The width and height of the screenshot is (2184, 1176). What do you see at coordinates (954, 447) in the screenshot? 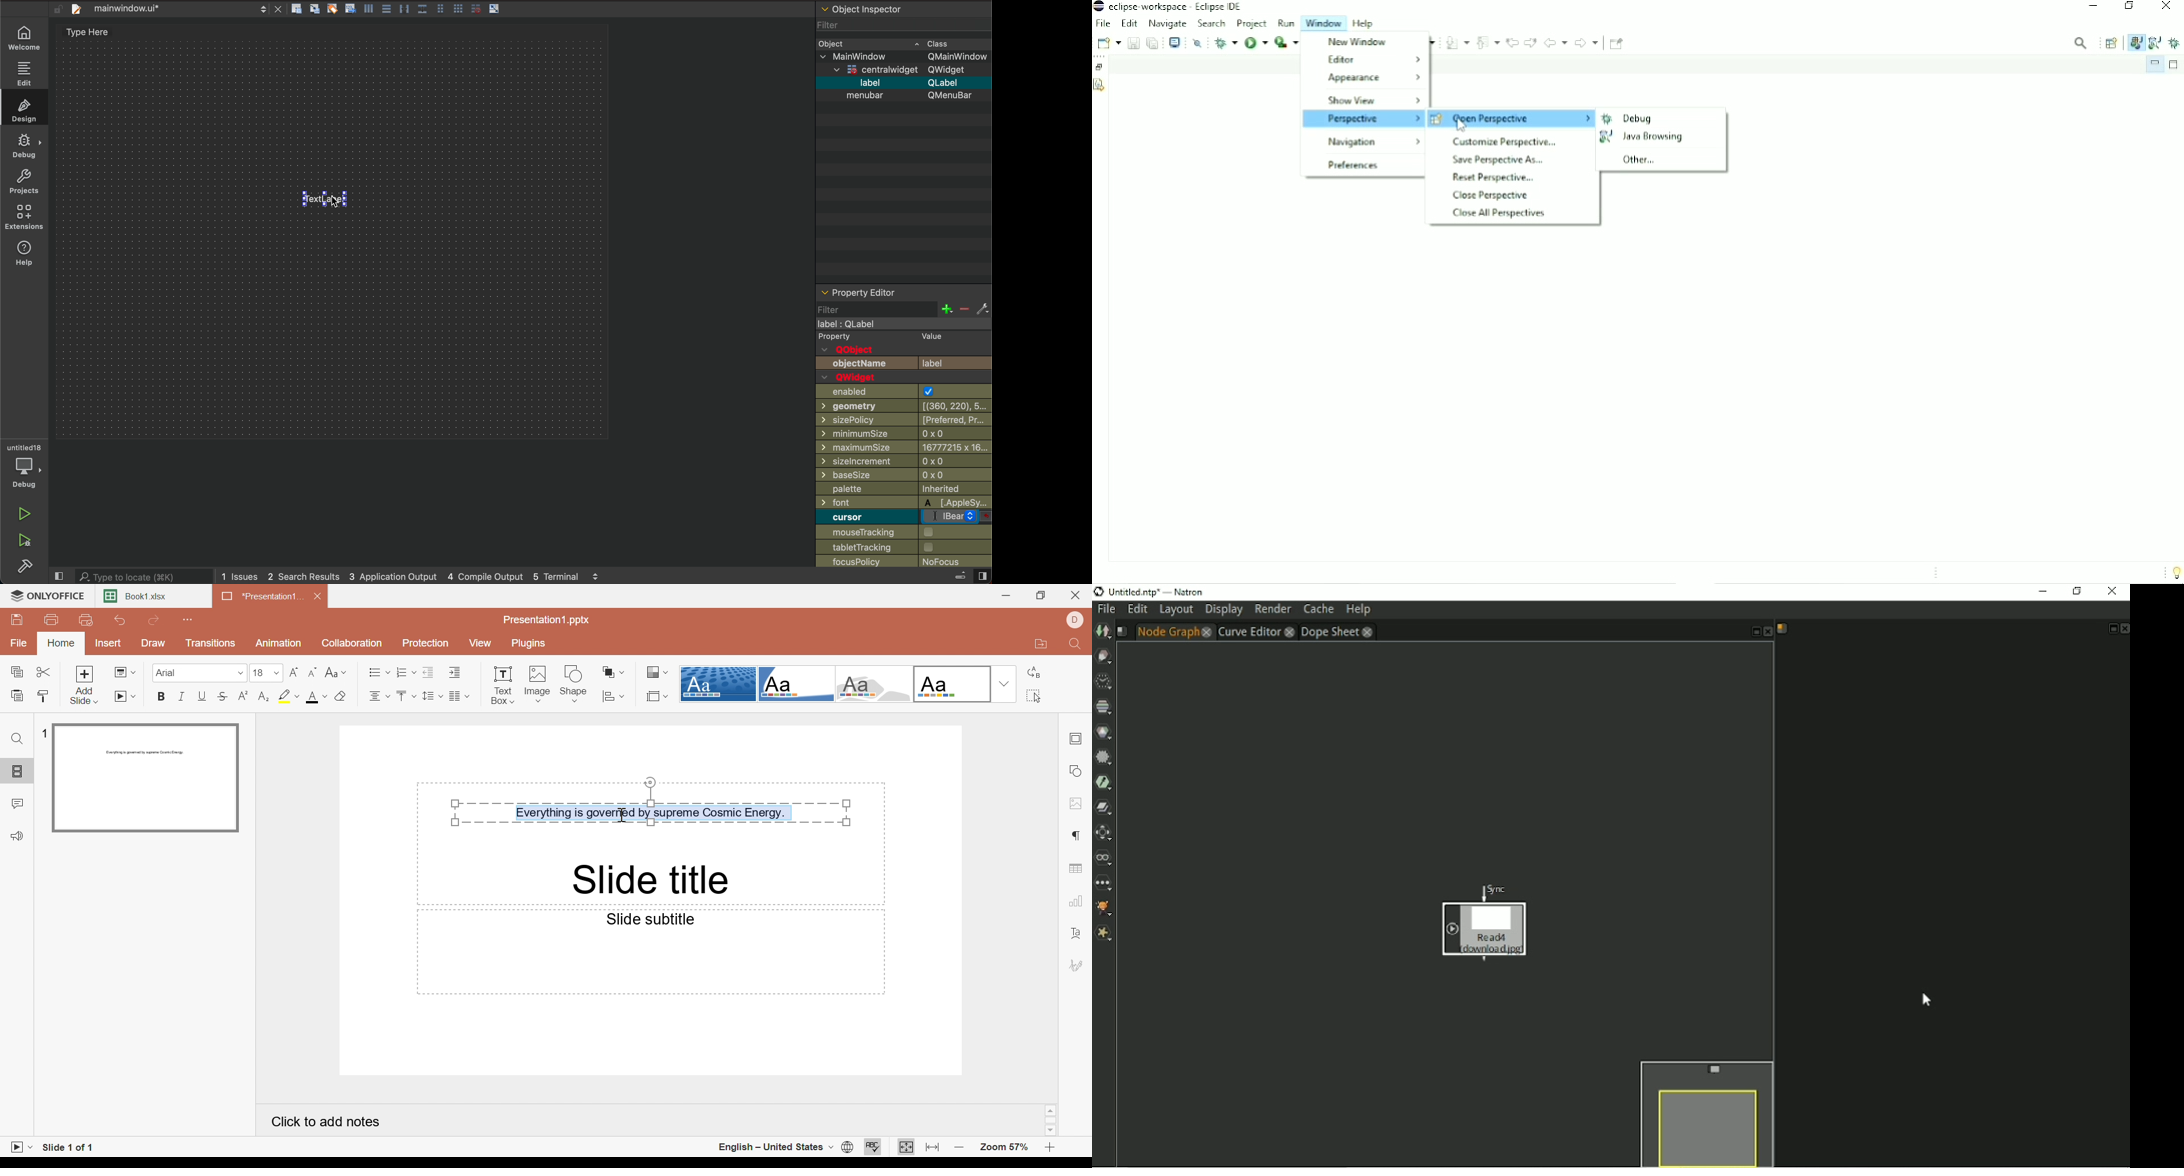
I see `6777215 x 16...` at bounding box center [954, 447].